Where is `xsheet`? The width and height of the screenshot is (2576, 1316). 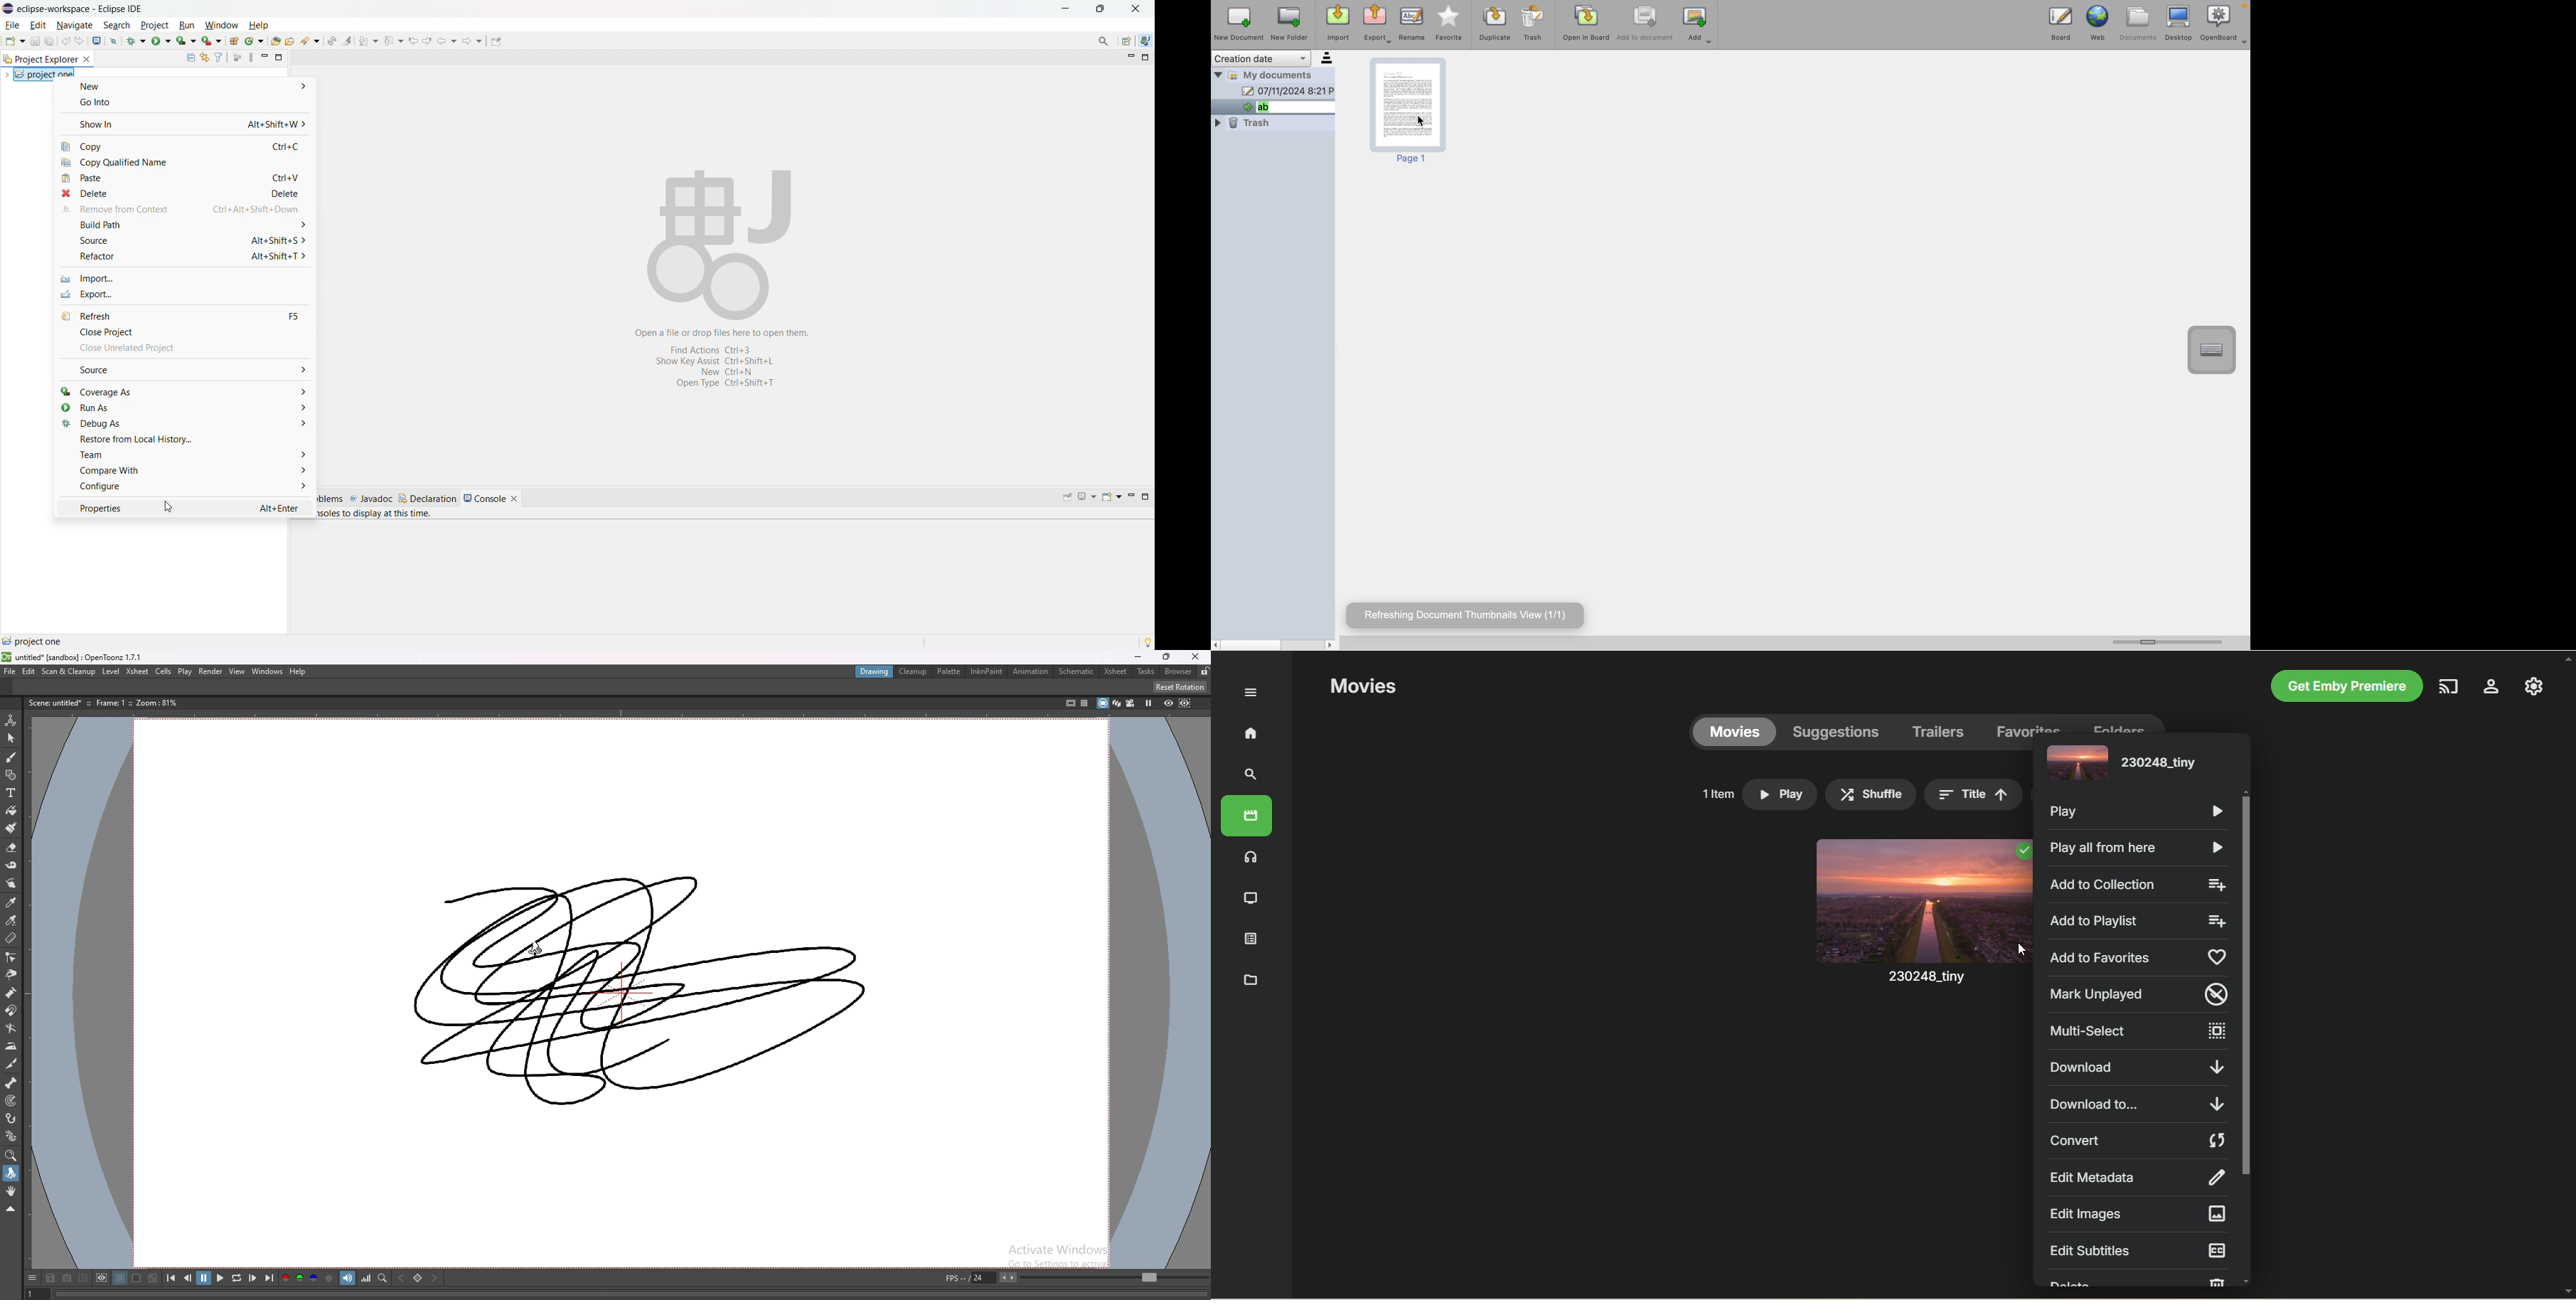
xsheet is located at coordinates (1117, 671).